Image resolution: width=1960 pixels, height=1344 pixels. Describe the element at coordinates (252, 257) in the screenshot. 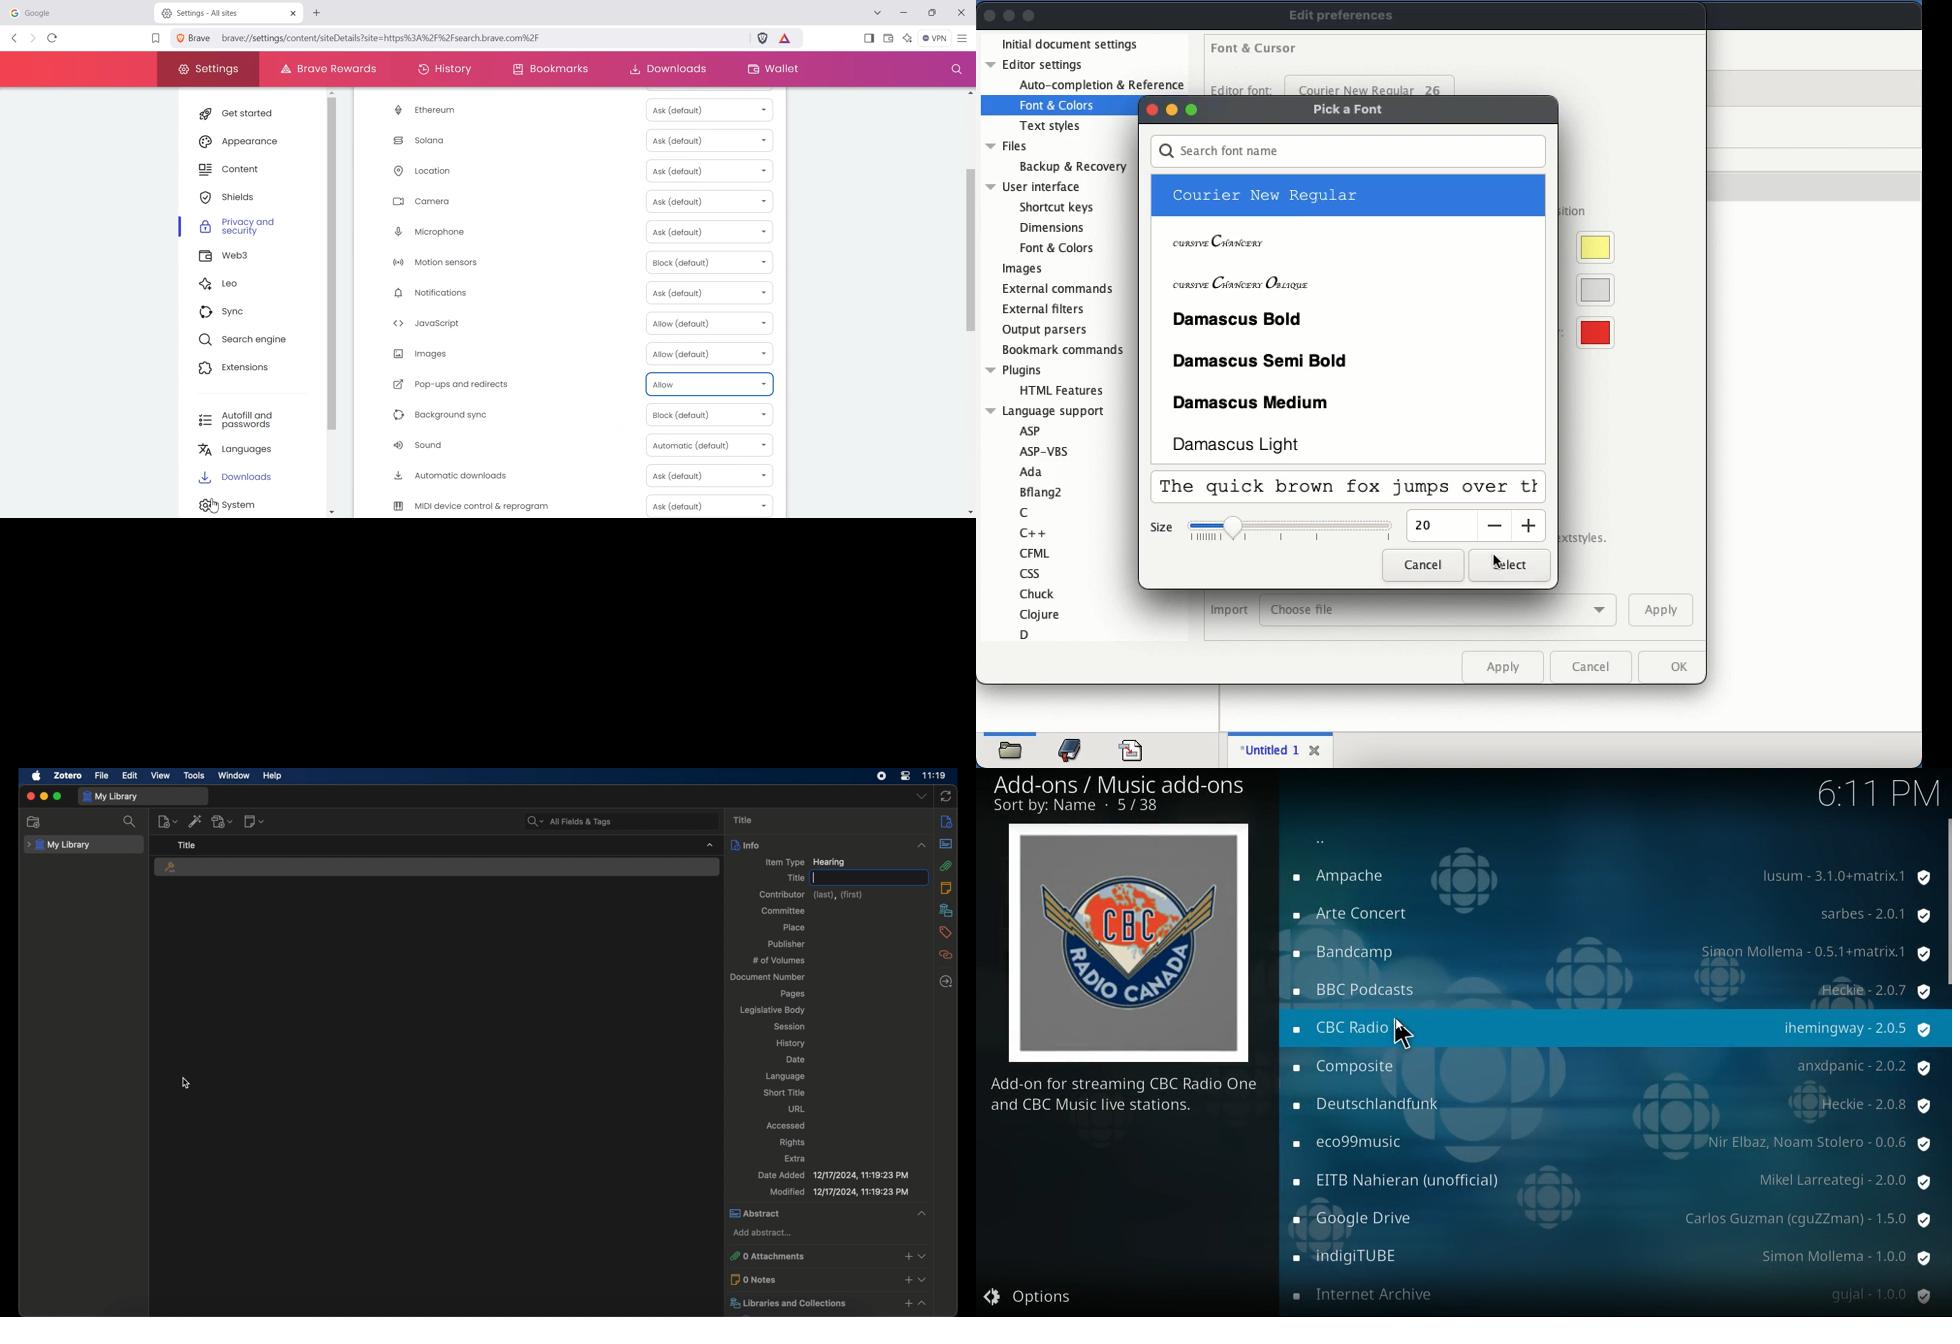

I see `Web3` at that location.